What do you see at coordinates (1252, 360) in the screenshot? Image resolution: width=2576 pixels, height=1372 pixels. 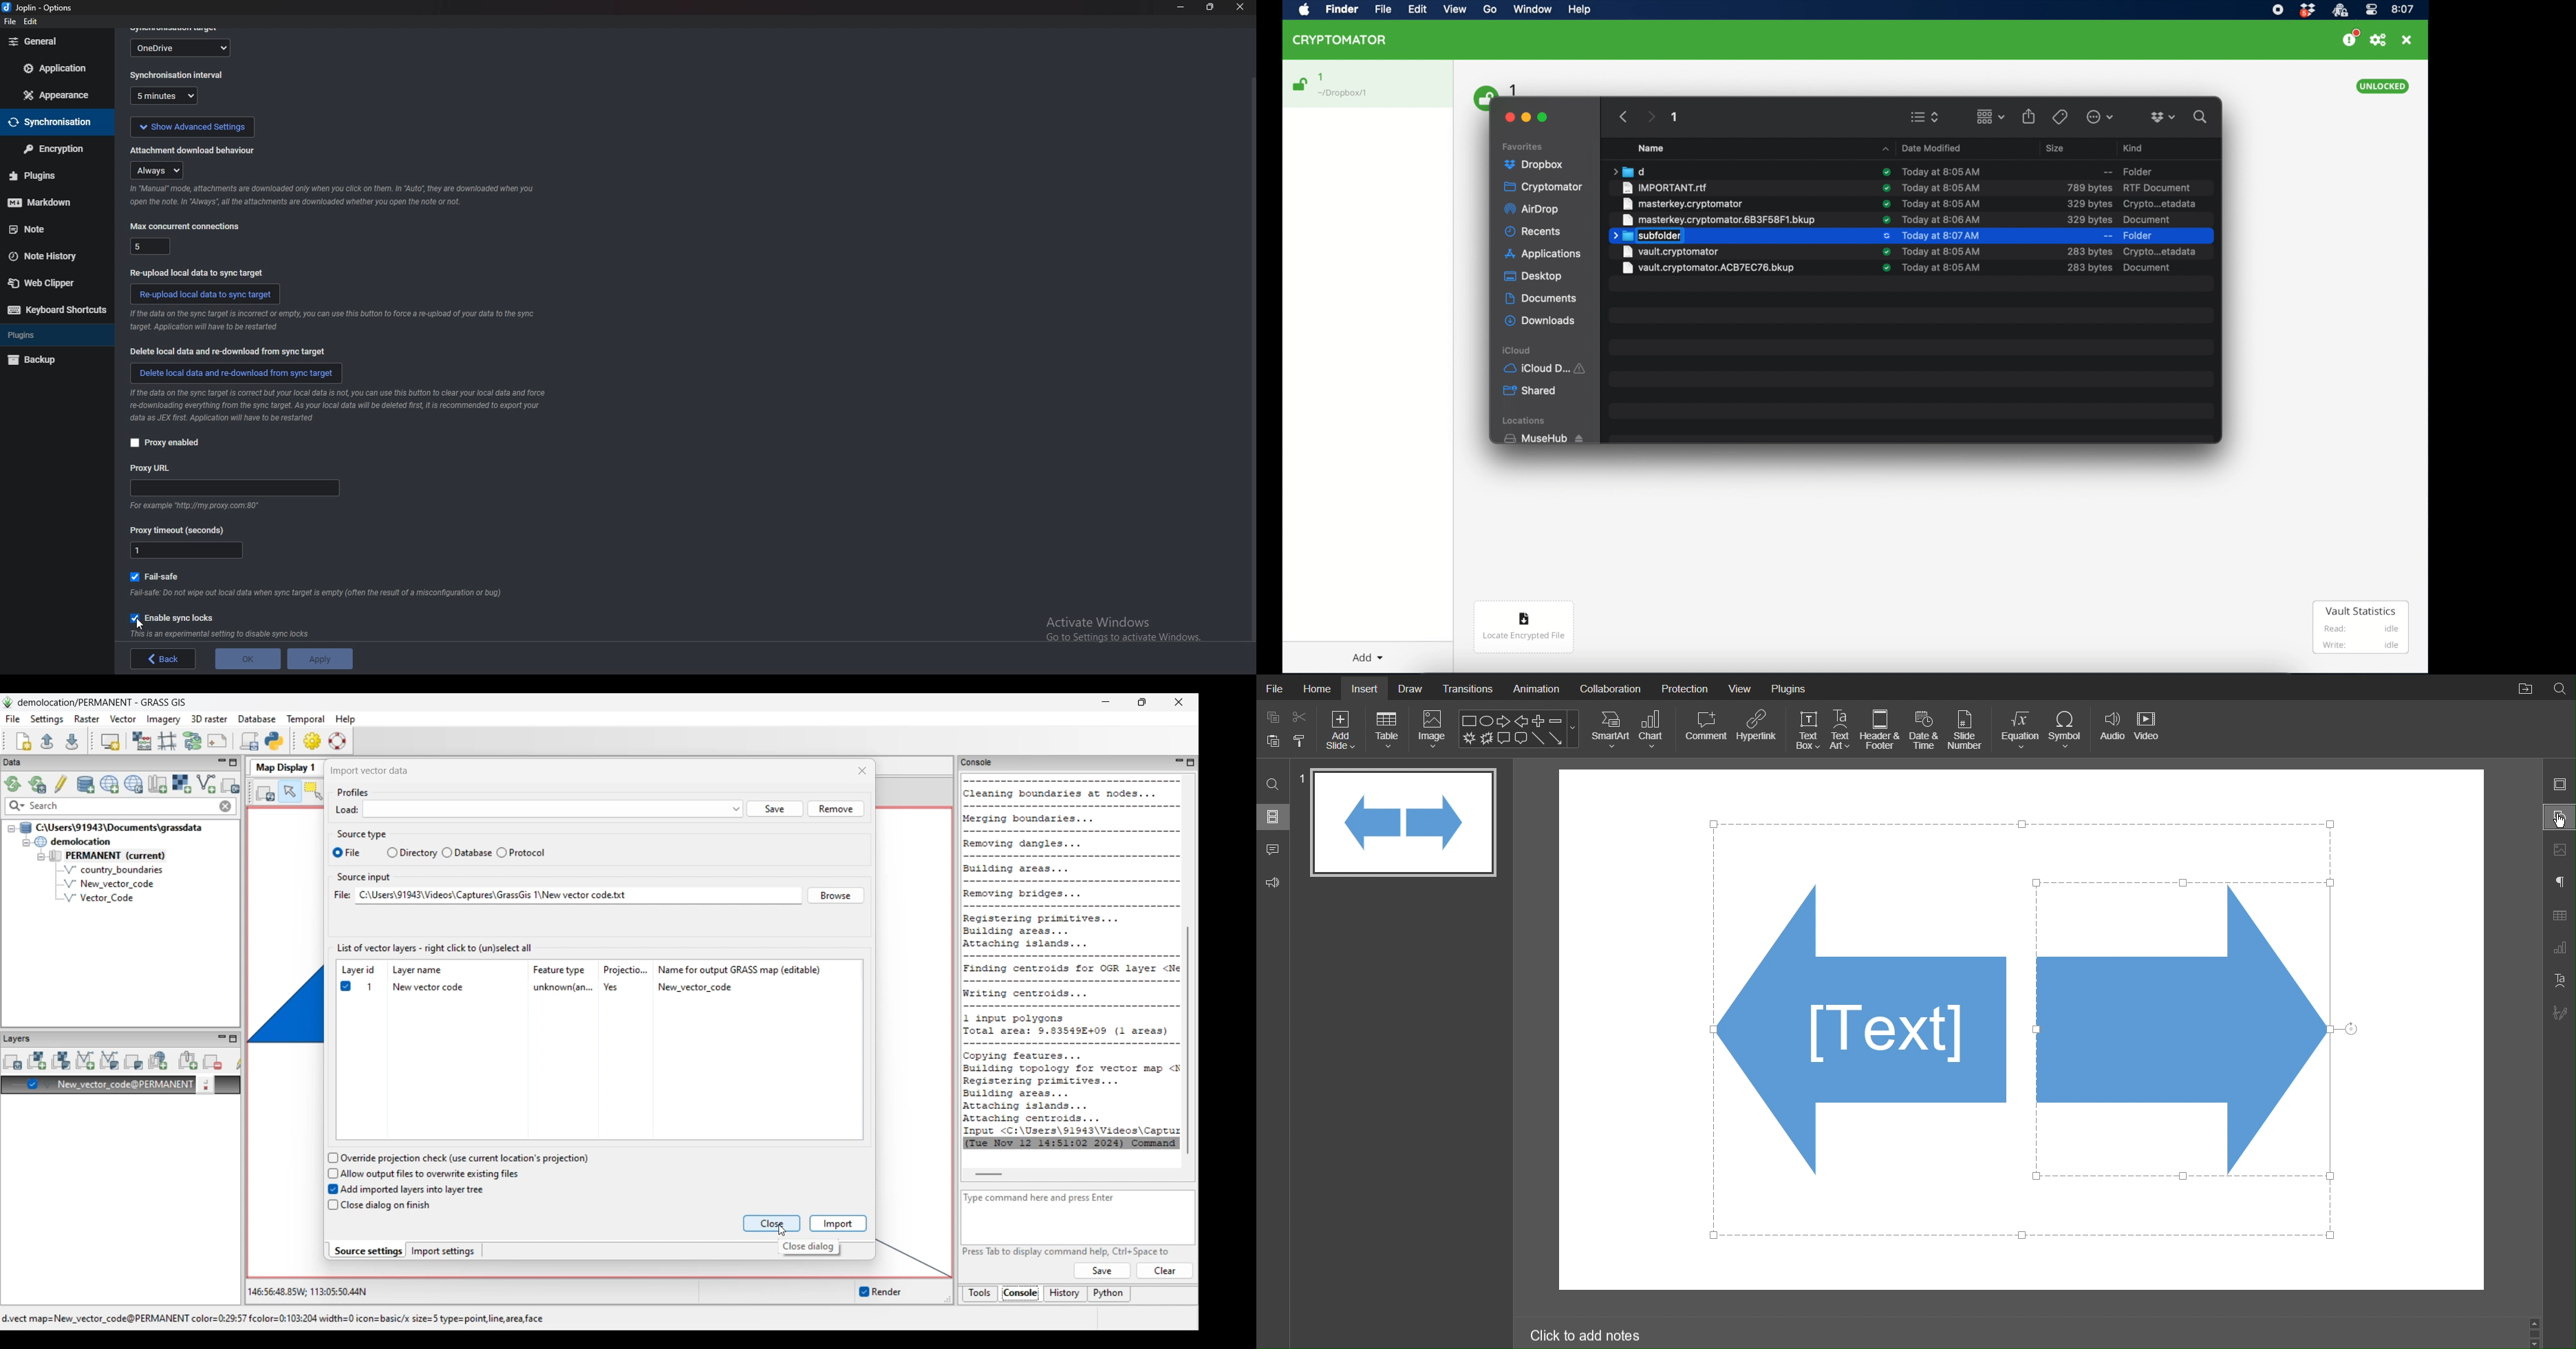 I see `scroll bar` at bounding box center [1252, 360].